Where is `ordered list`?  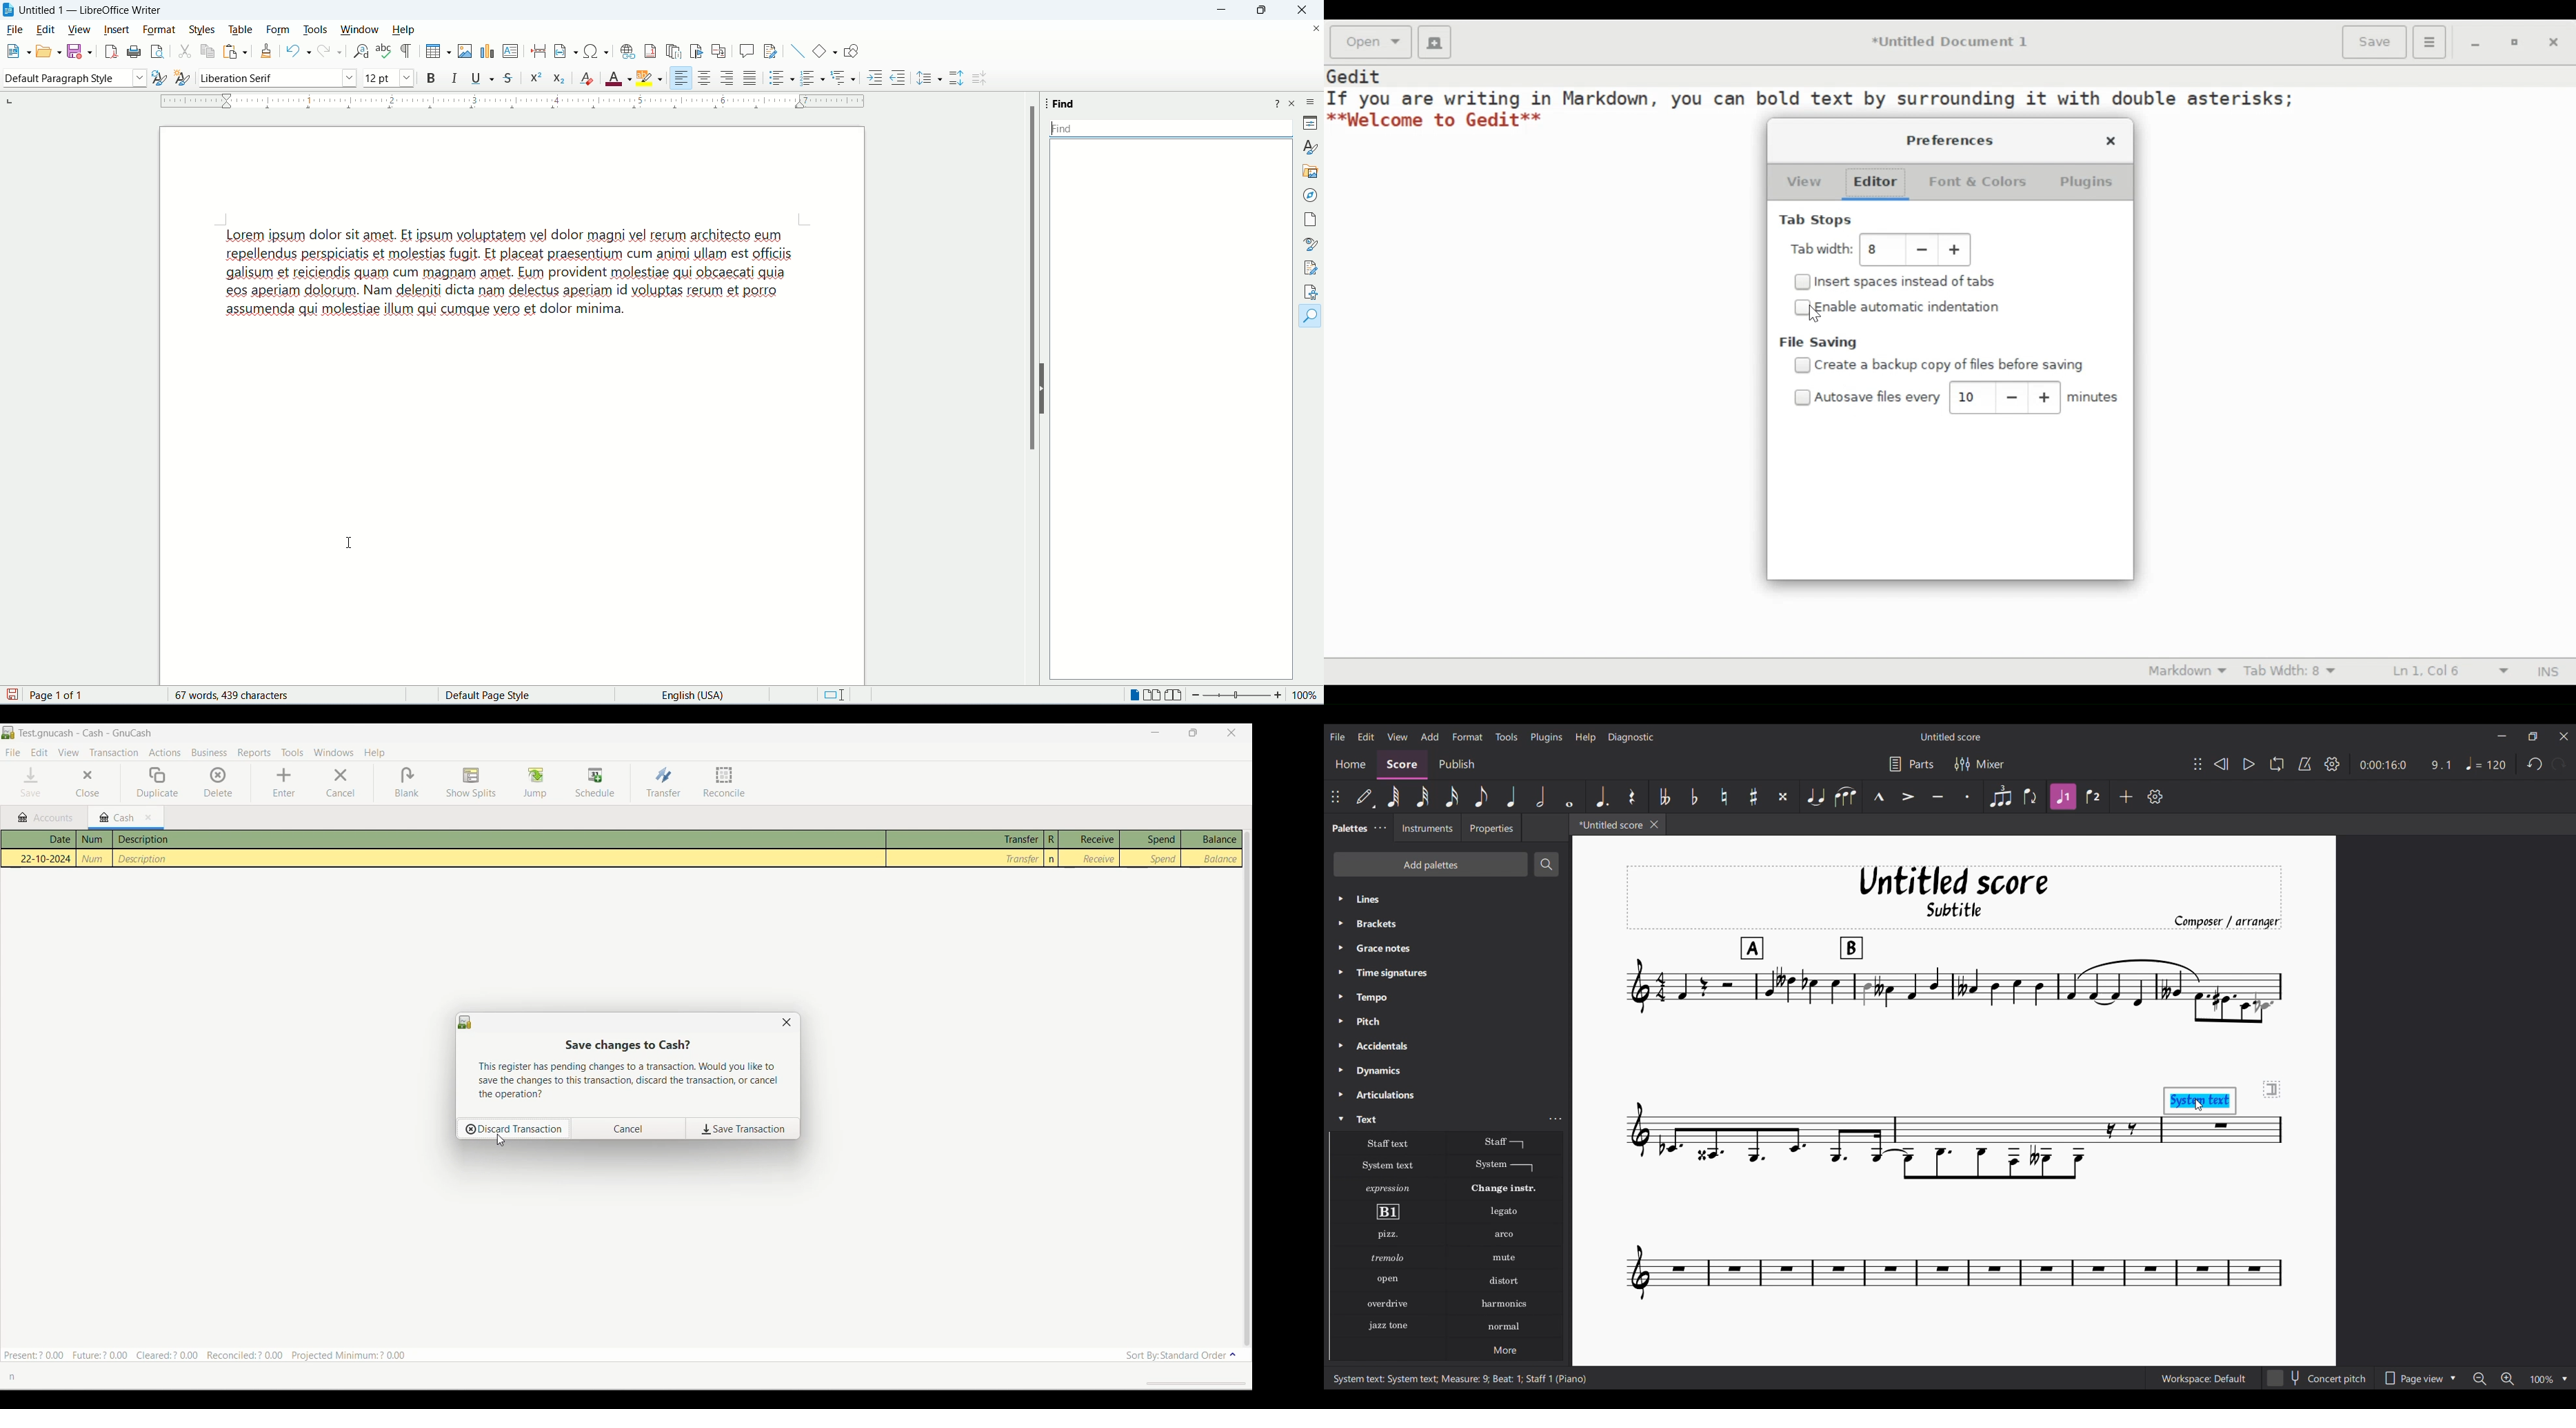
ordered list is located at coordinates (807, 78).